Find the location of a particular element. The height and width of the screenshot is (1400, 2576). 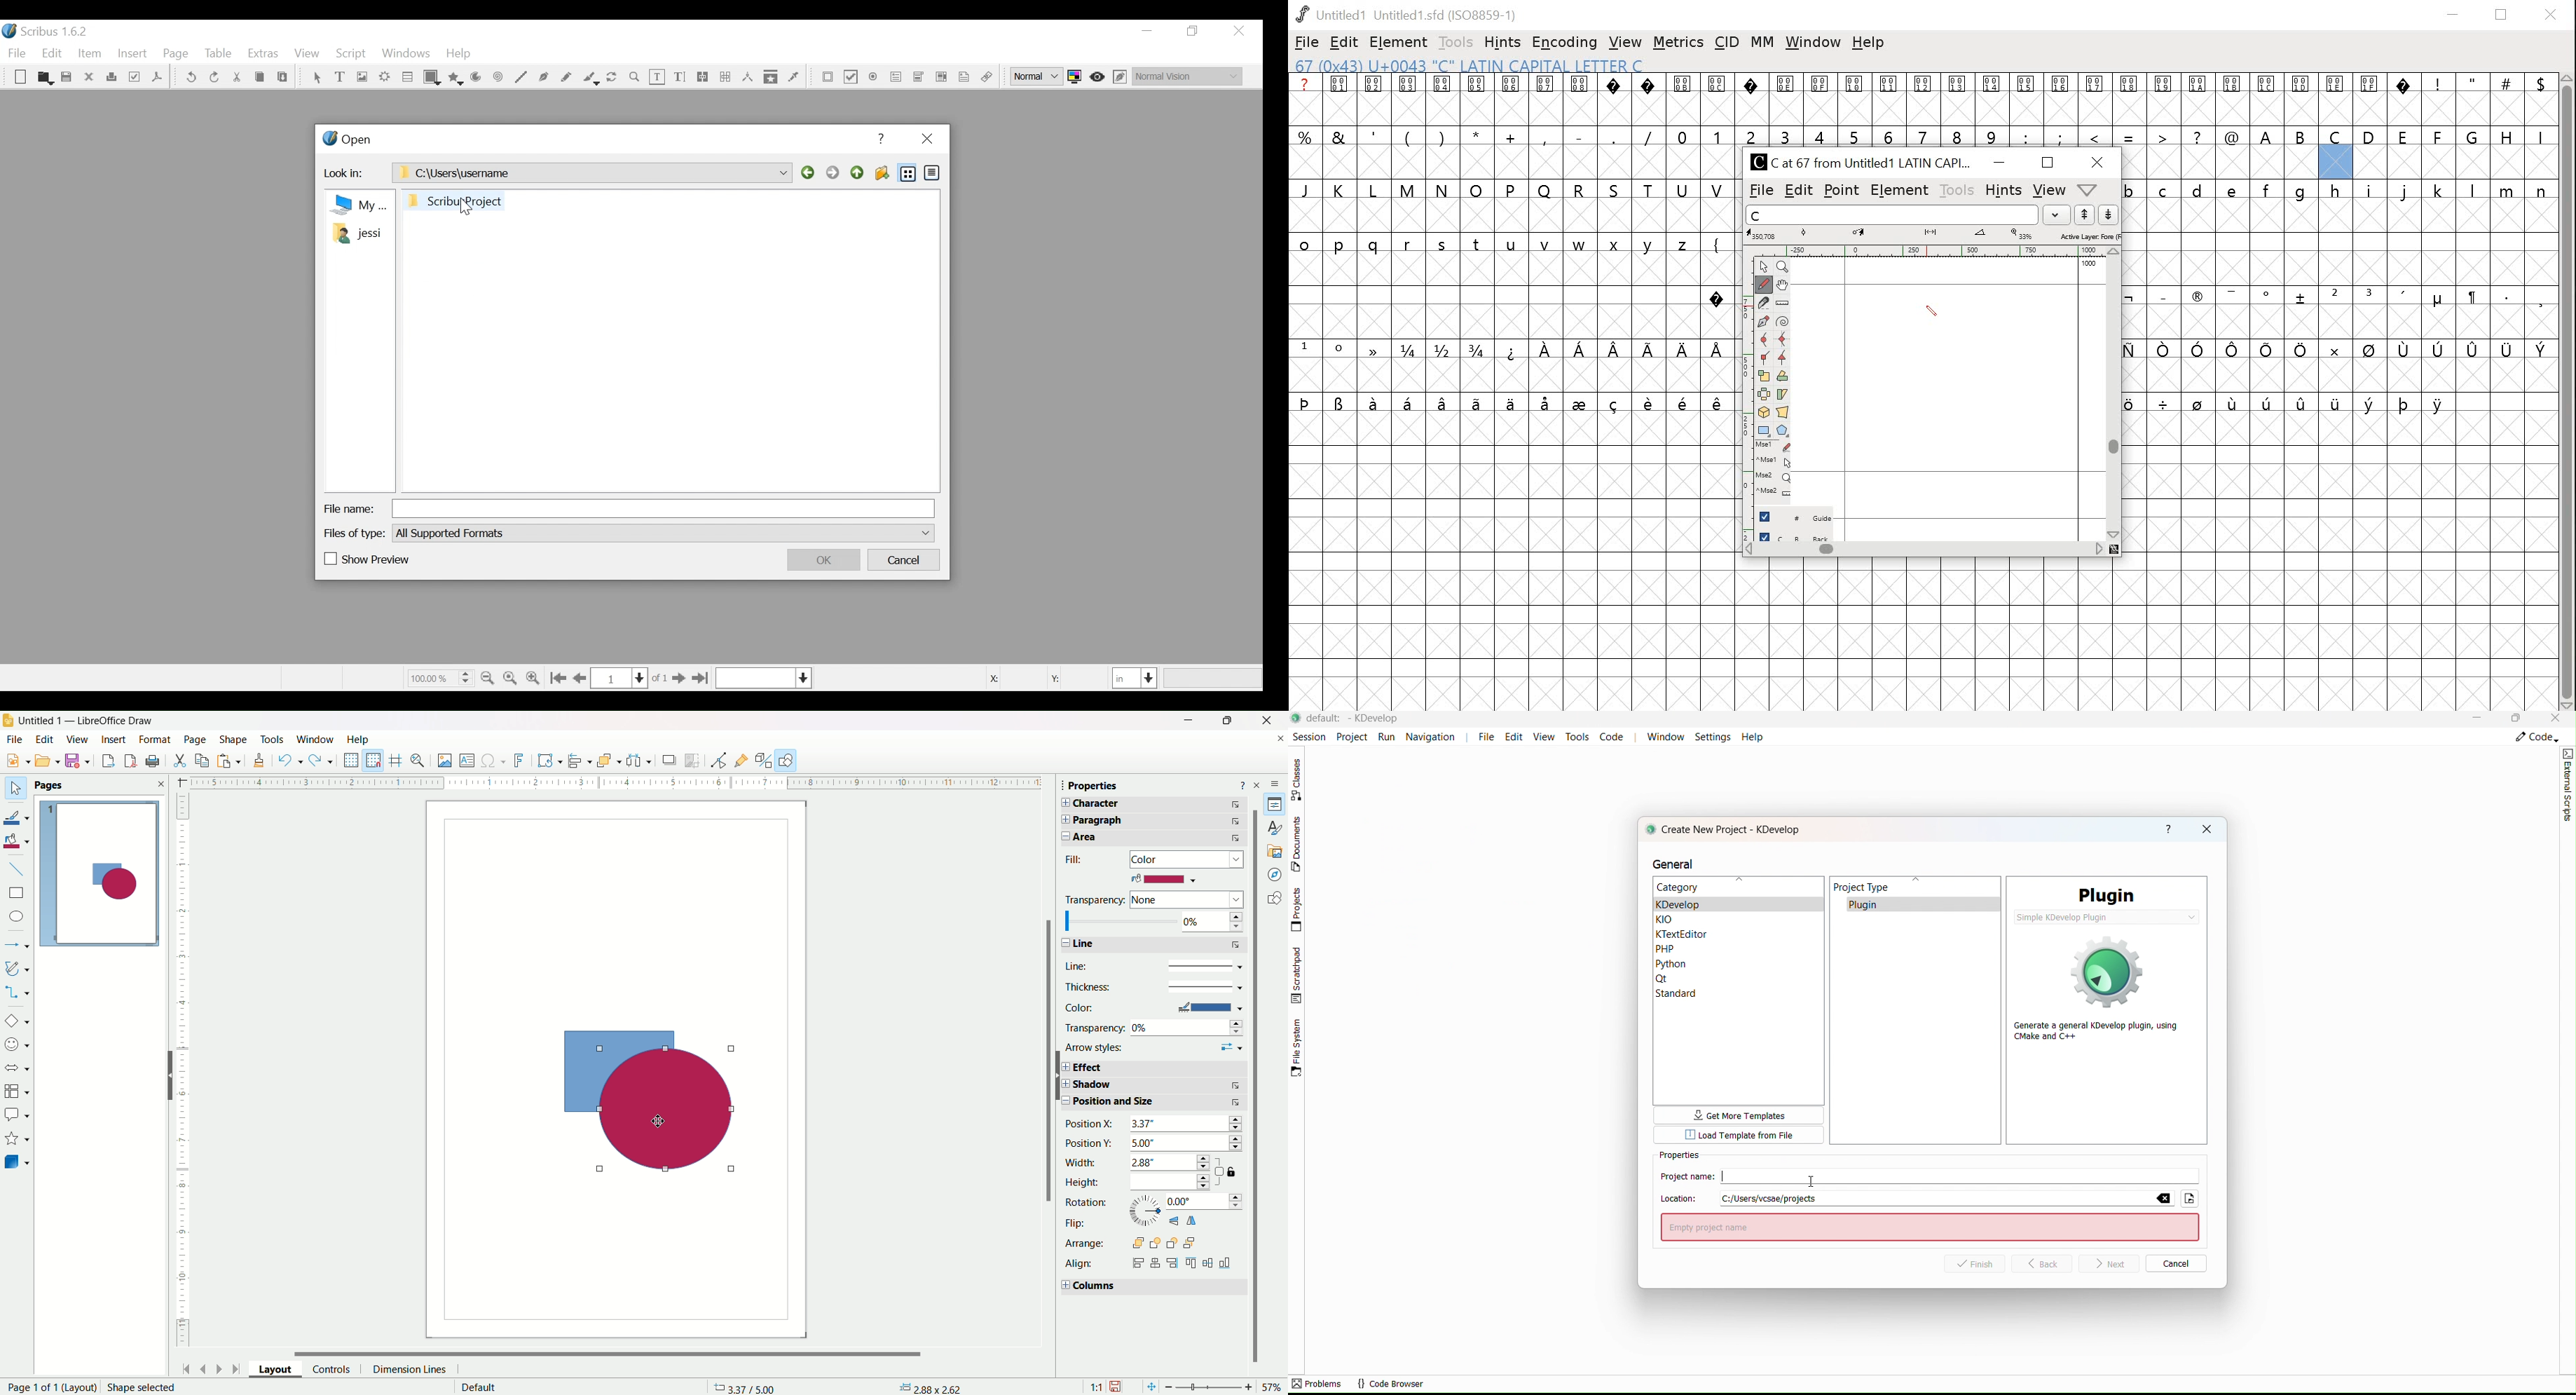

fill is located at coordinates (1157, 859).